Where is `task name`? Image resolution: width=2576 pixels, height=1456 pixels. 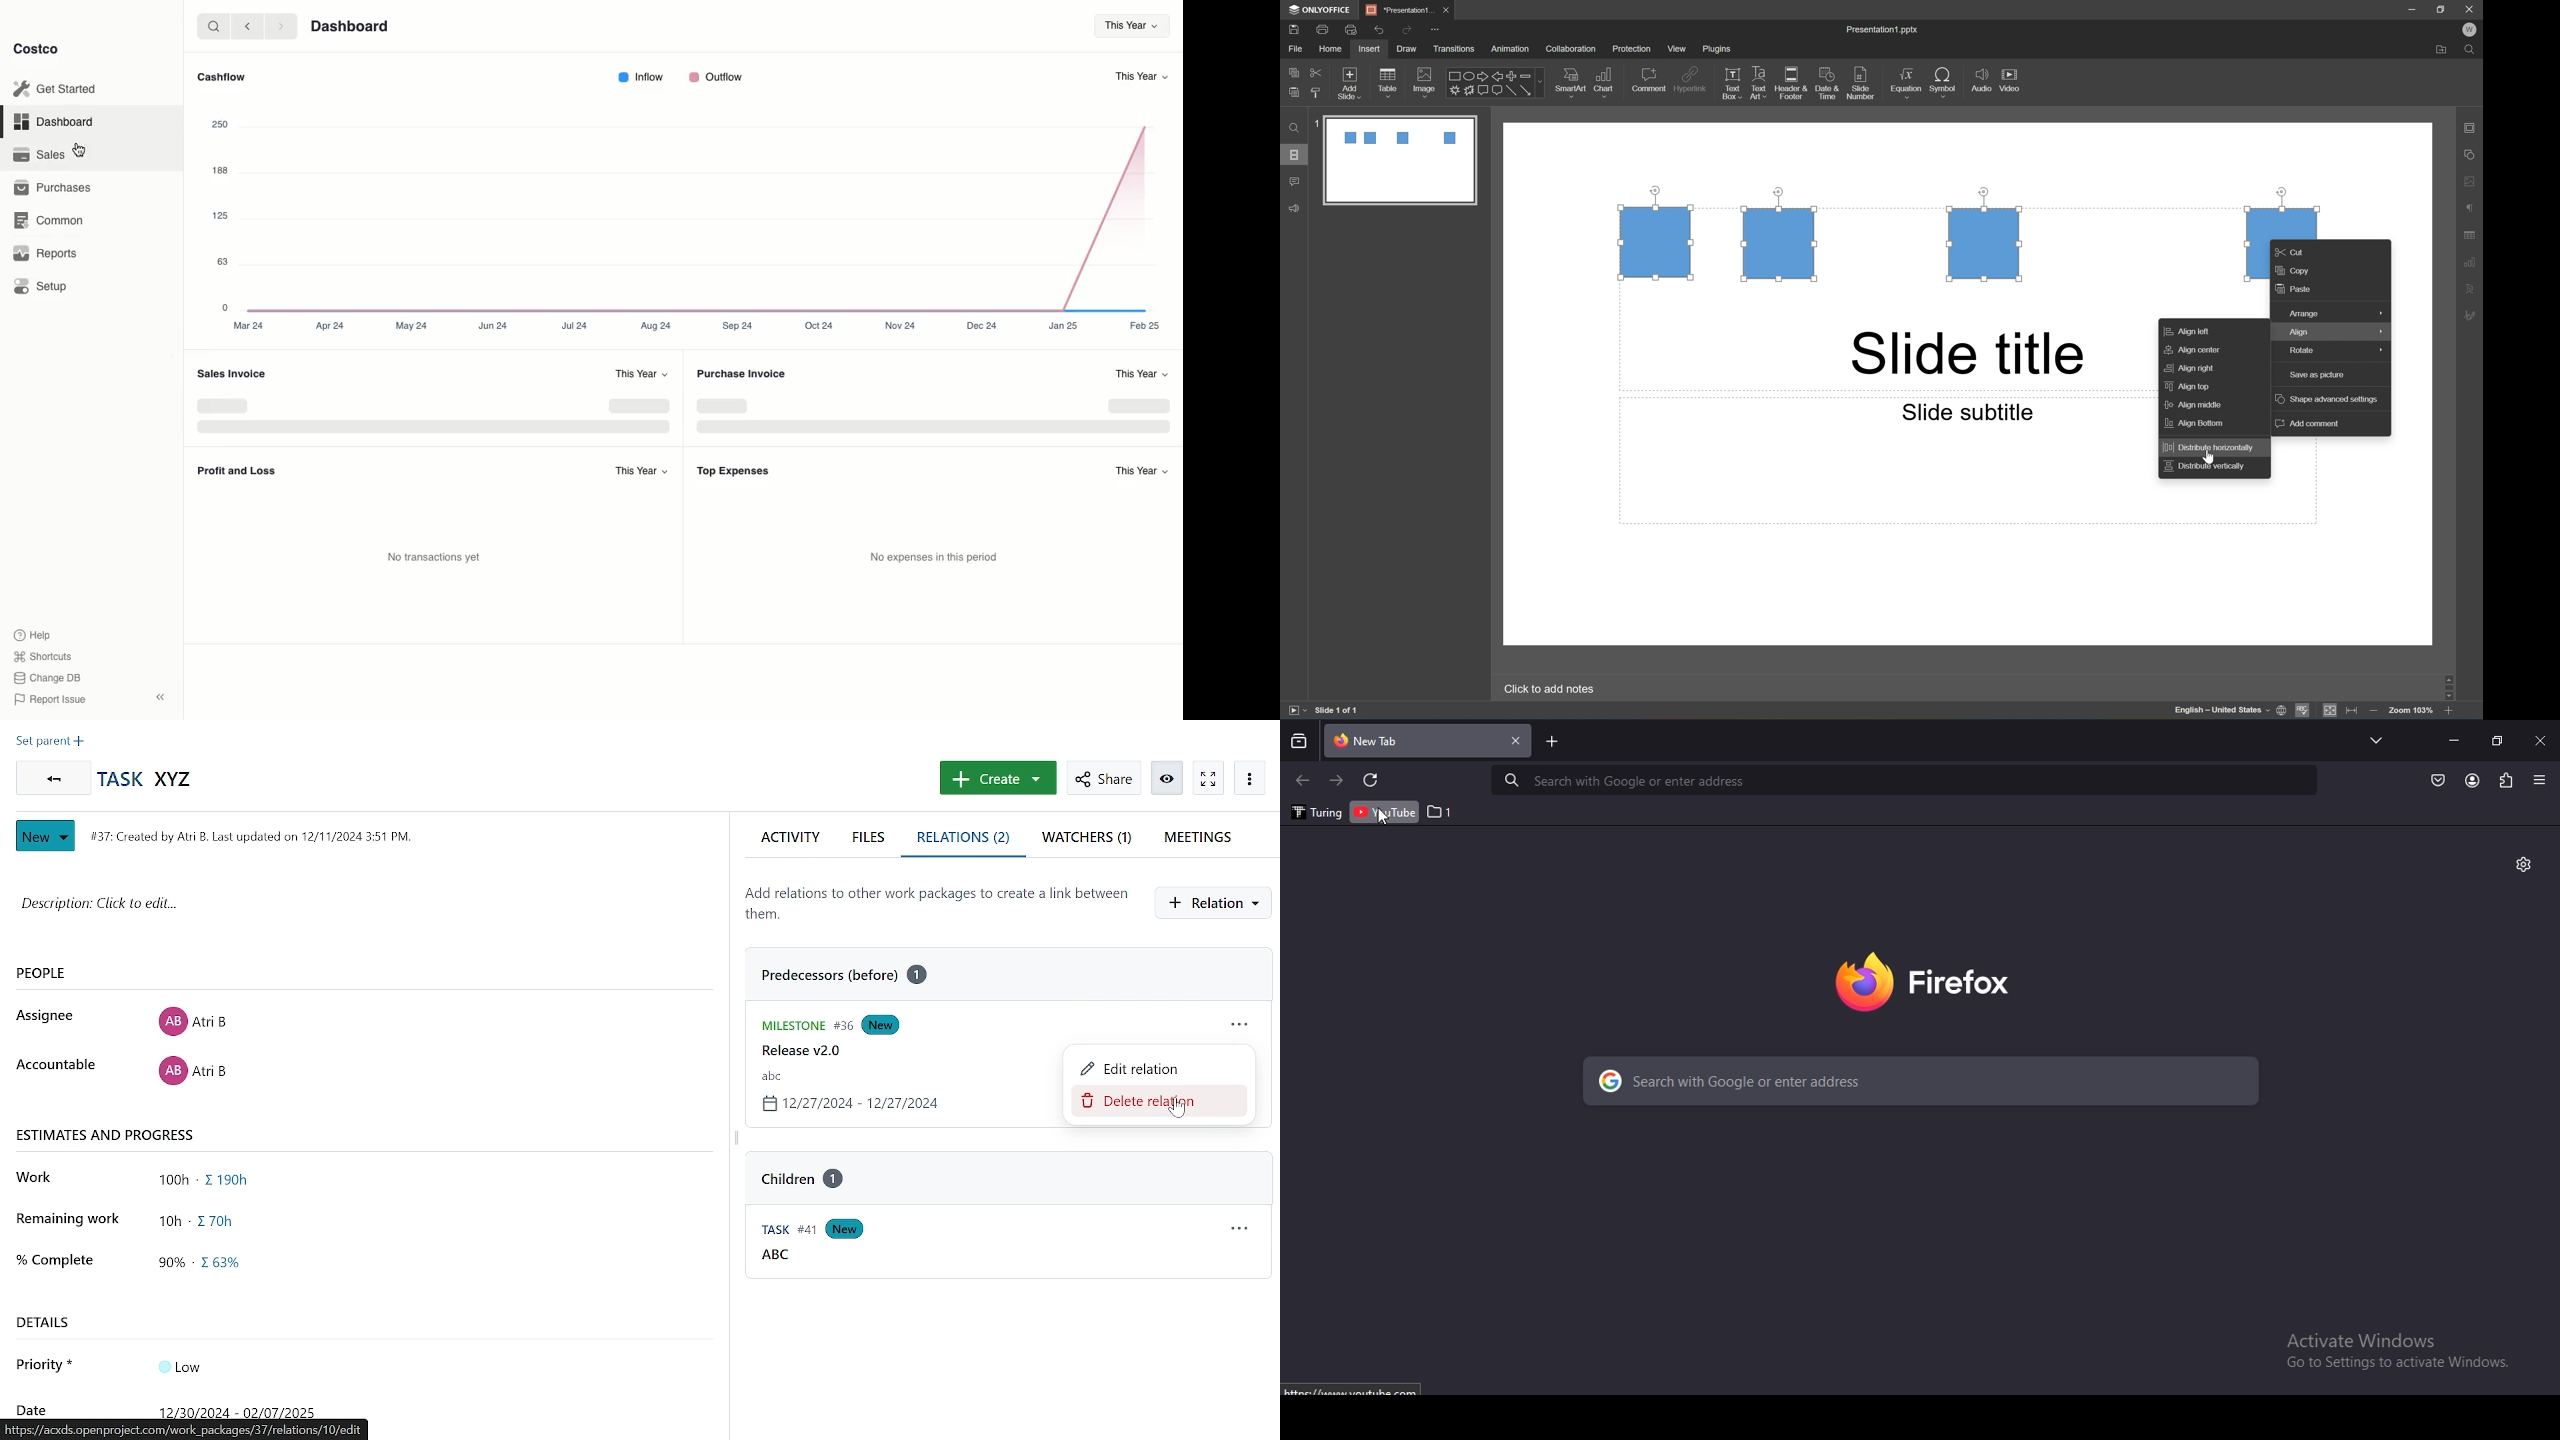 task name is located at coordinates (150, 780).